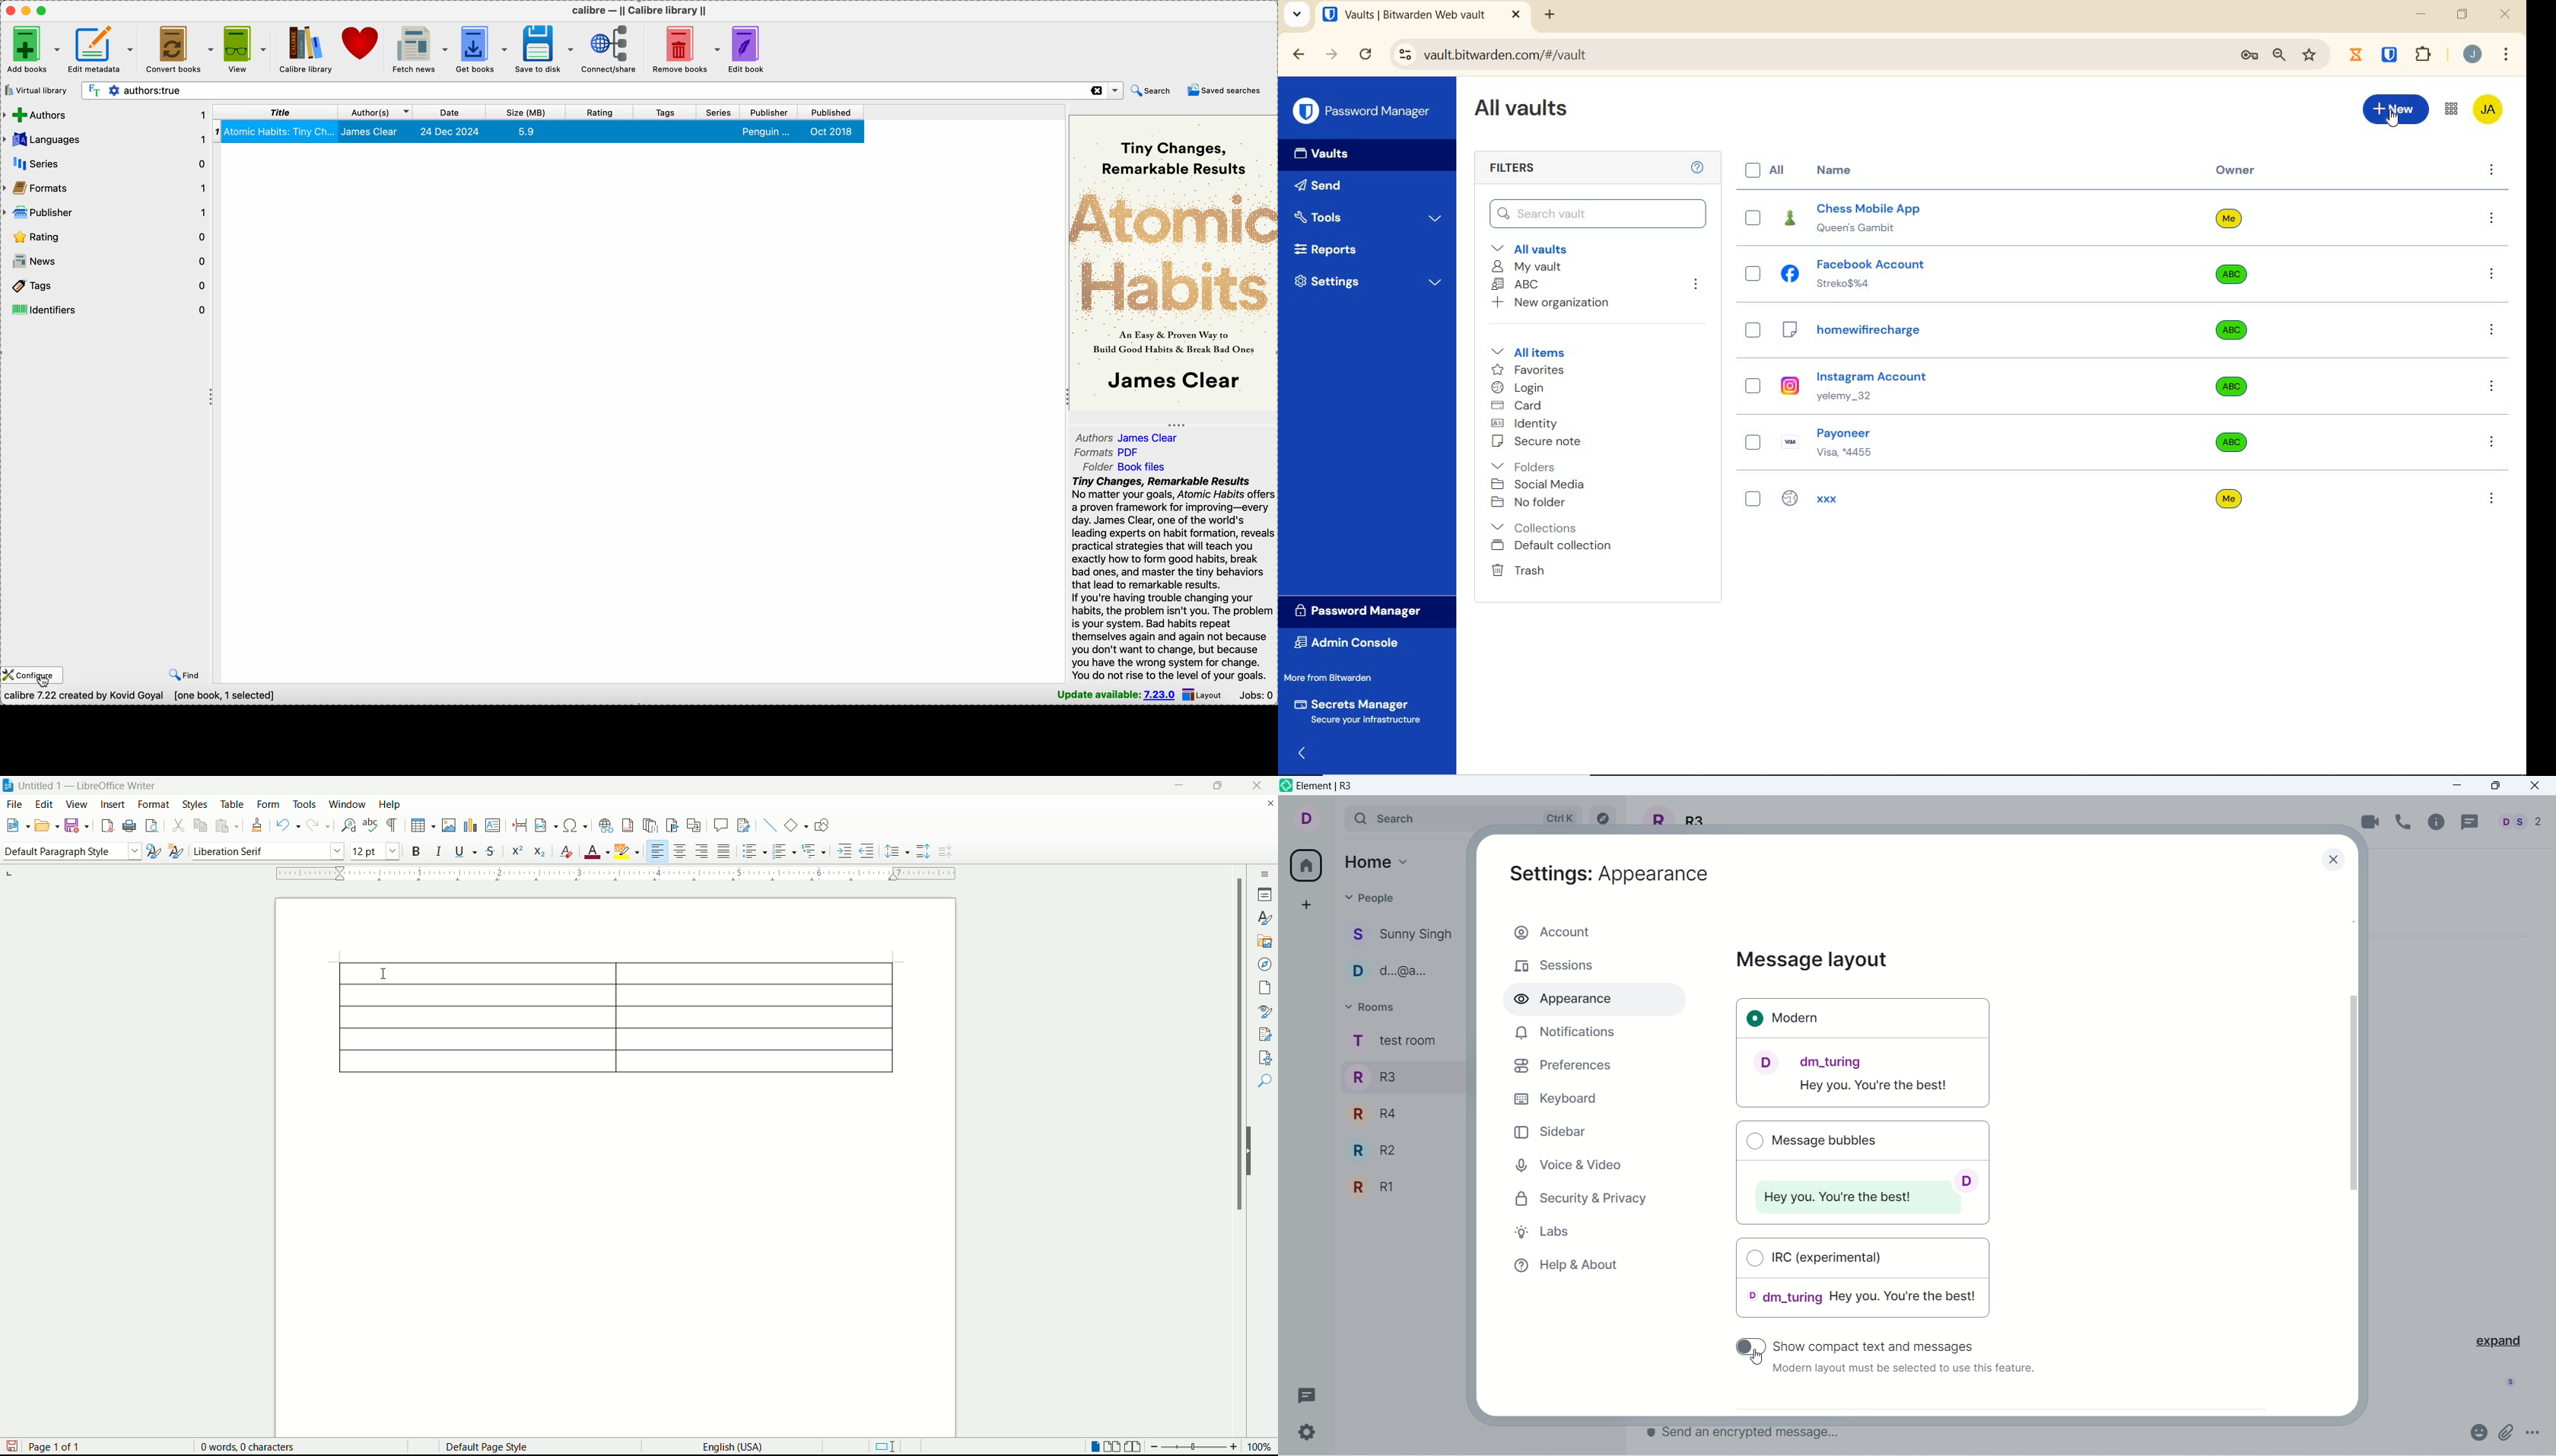  Describe the element at coordinates (227, 825) in the screenshot. I see `paste` at that location.